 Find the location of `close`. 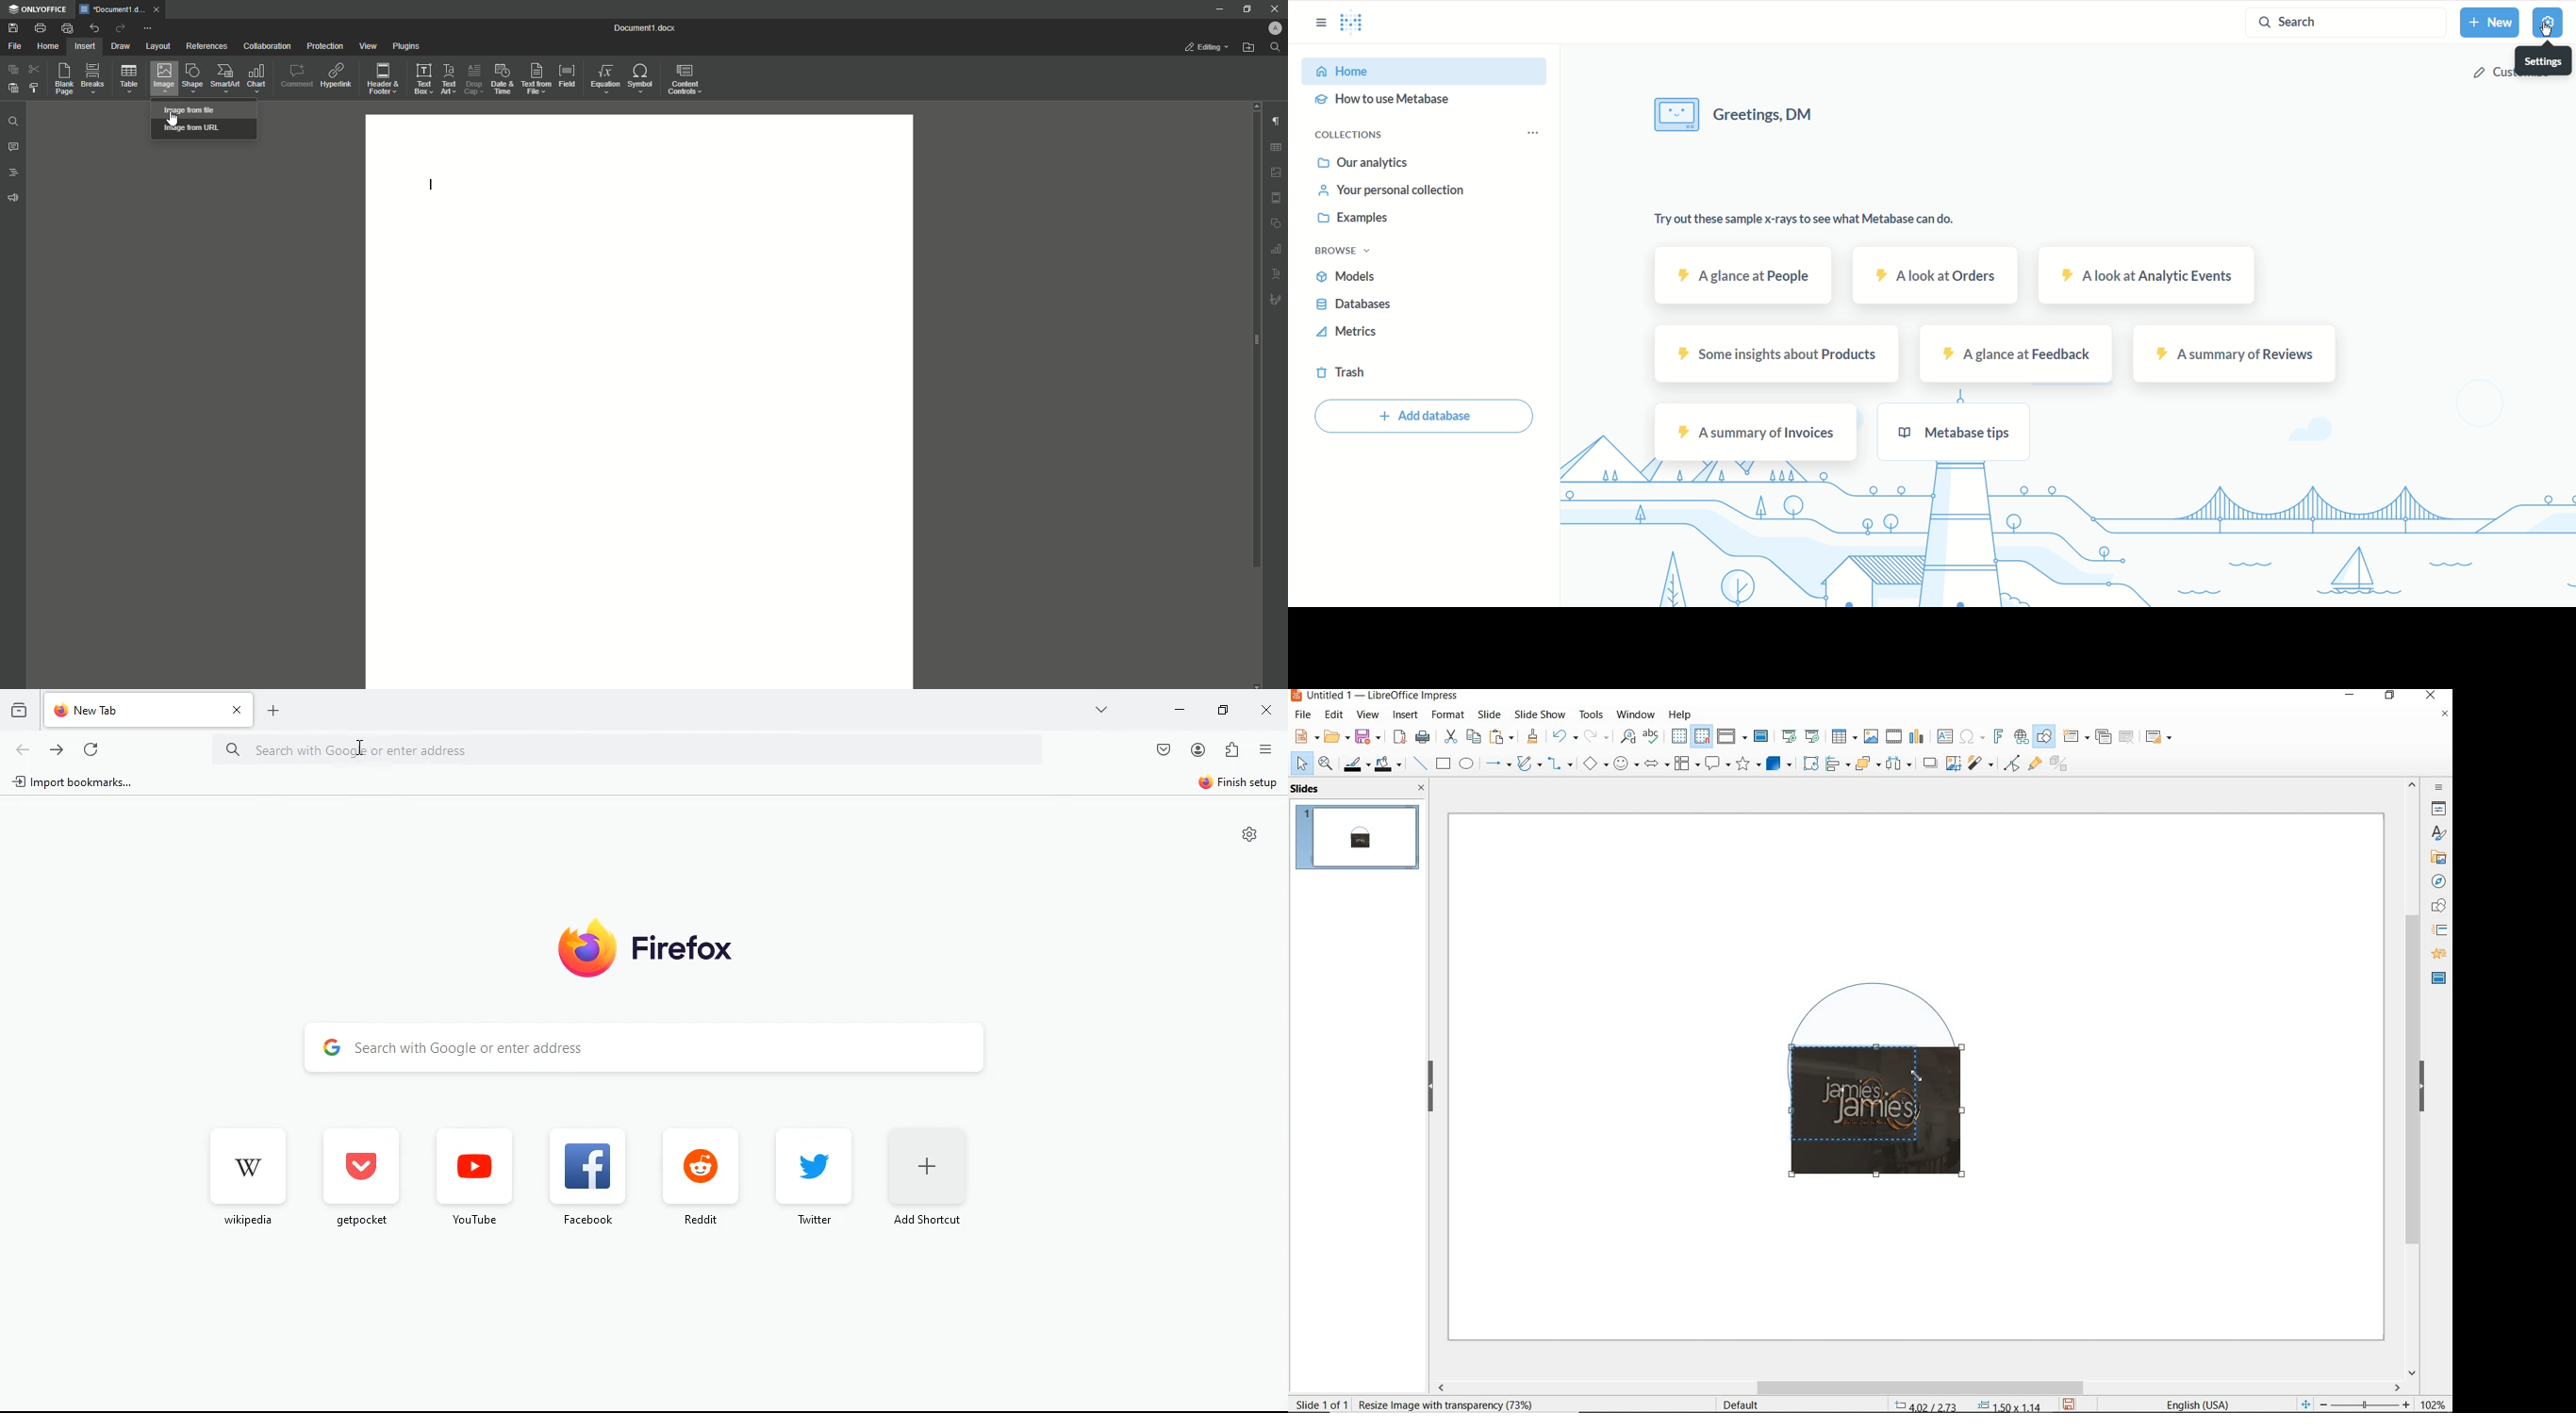

close is located at coordinates (1266, 712).